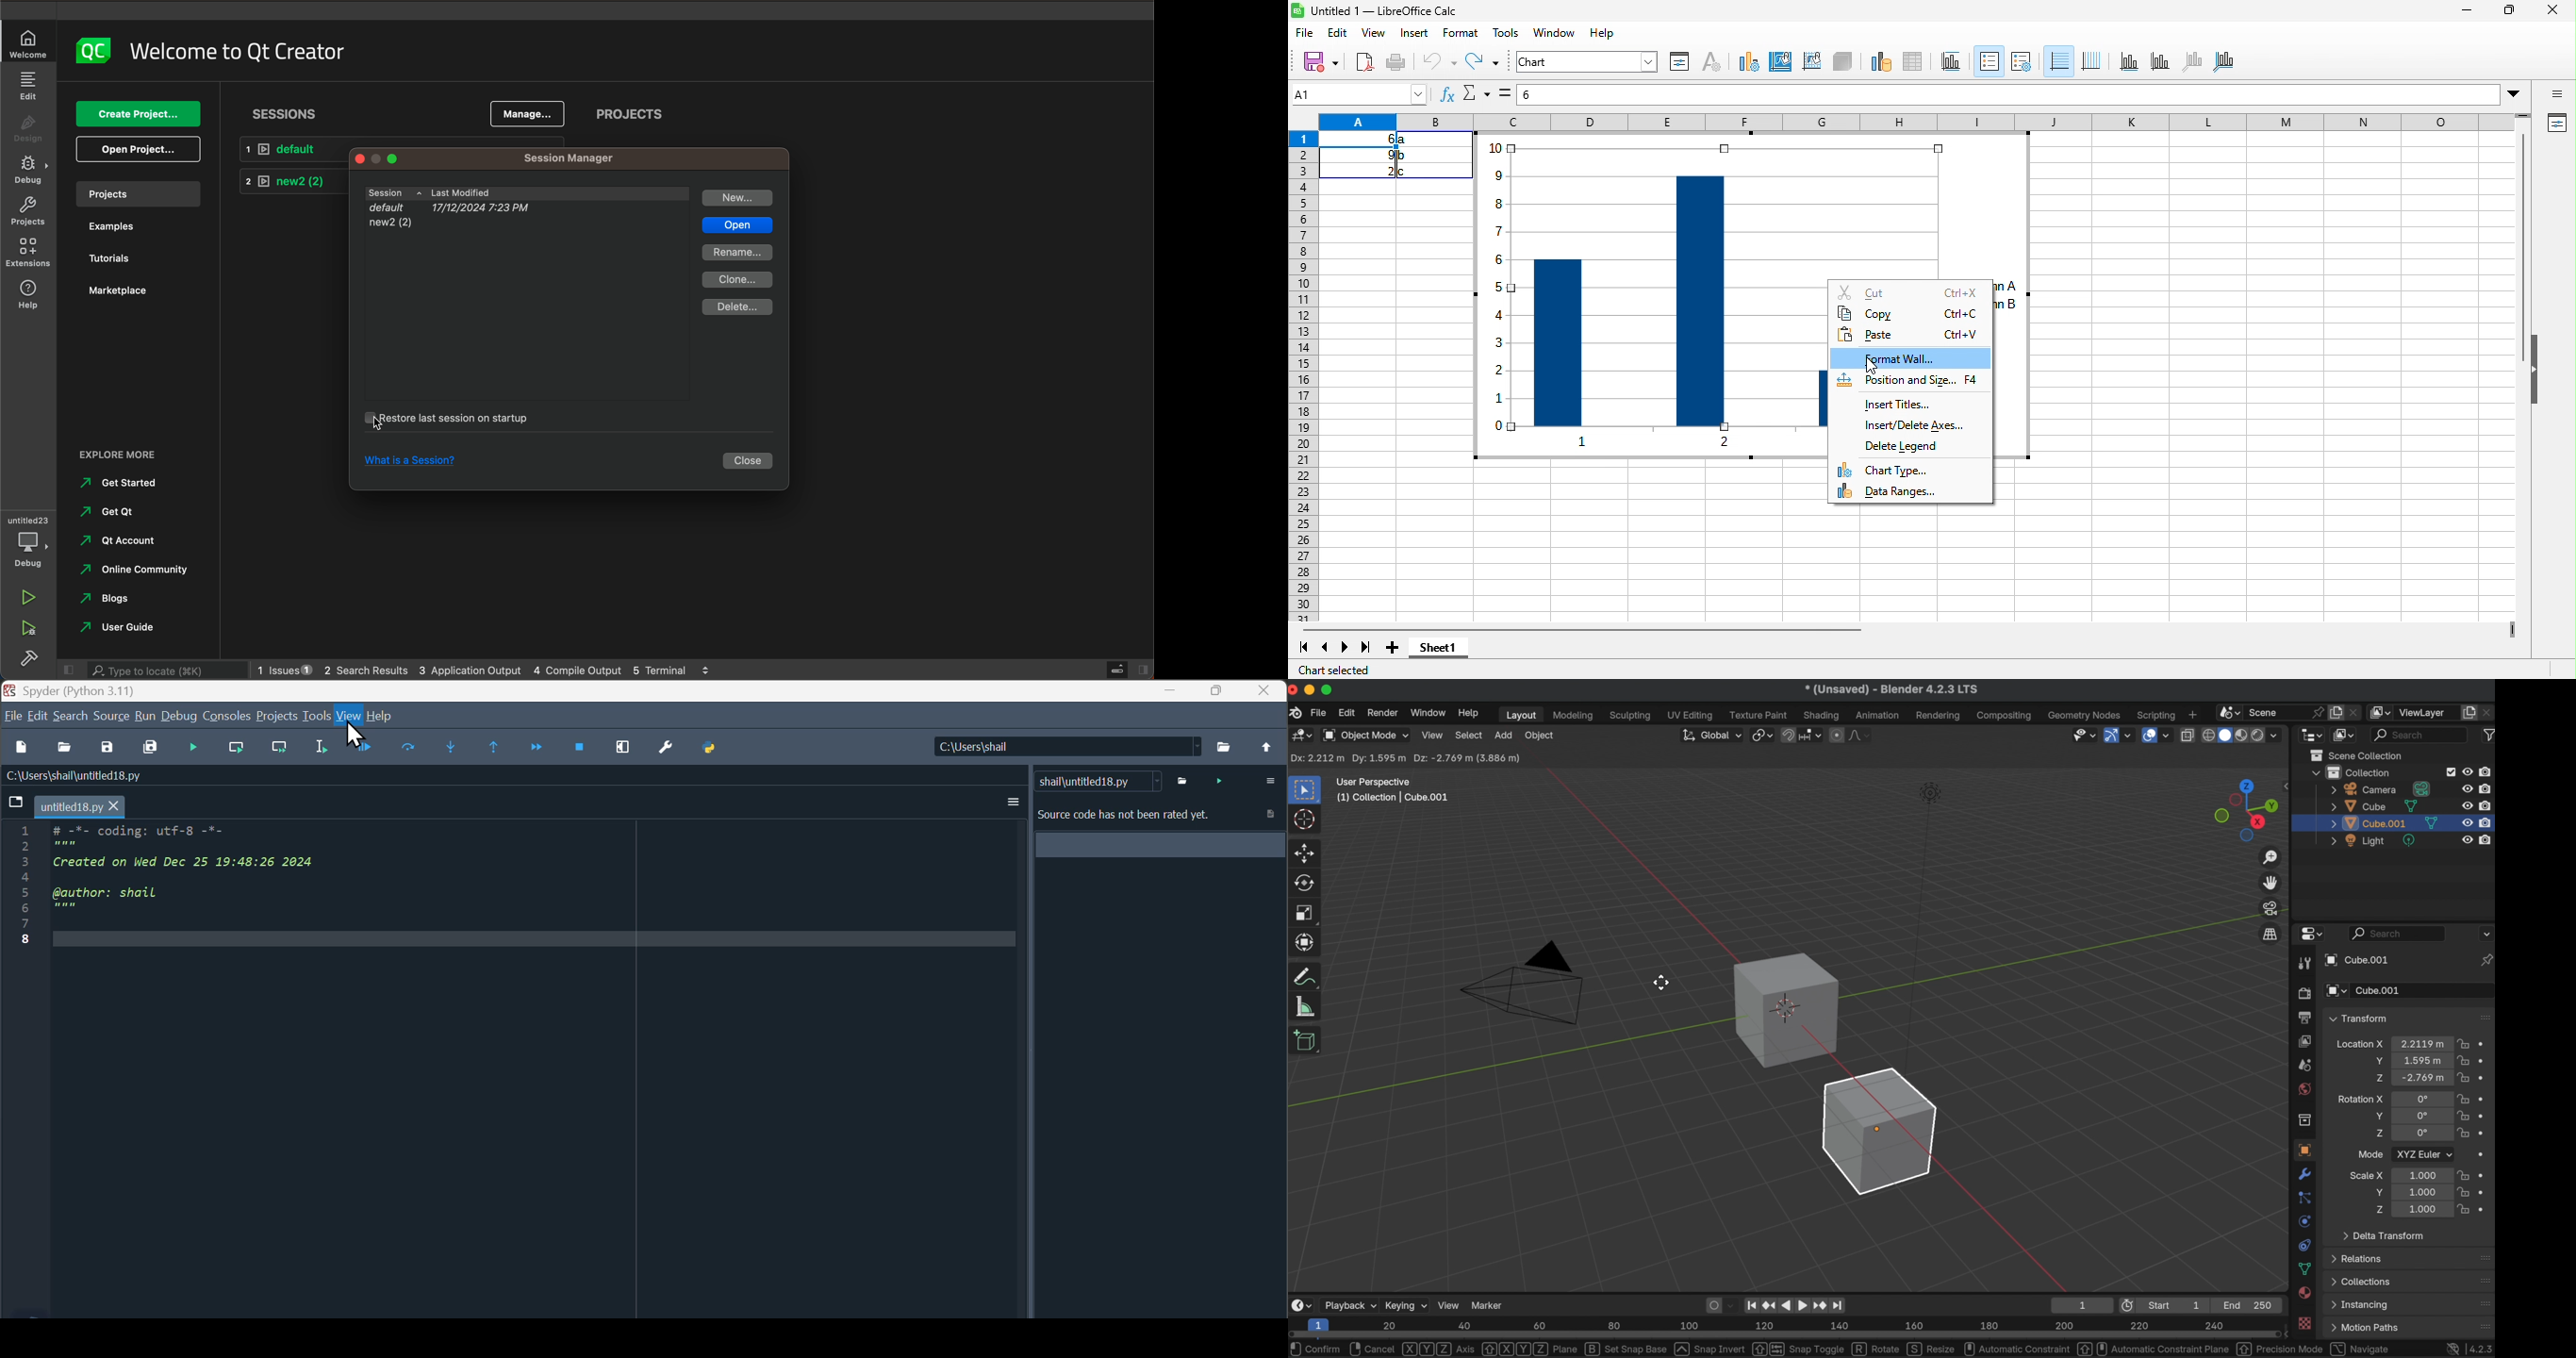 Image resolution: width=2576 pixels, height=1372 pixels. Describe the element at coordinates (537, 754) in the screenshot. I see `Continue execution till next function` at that location.